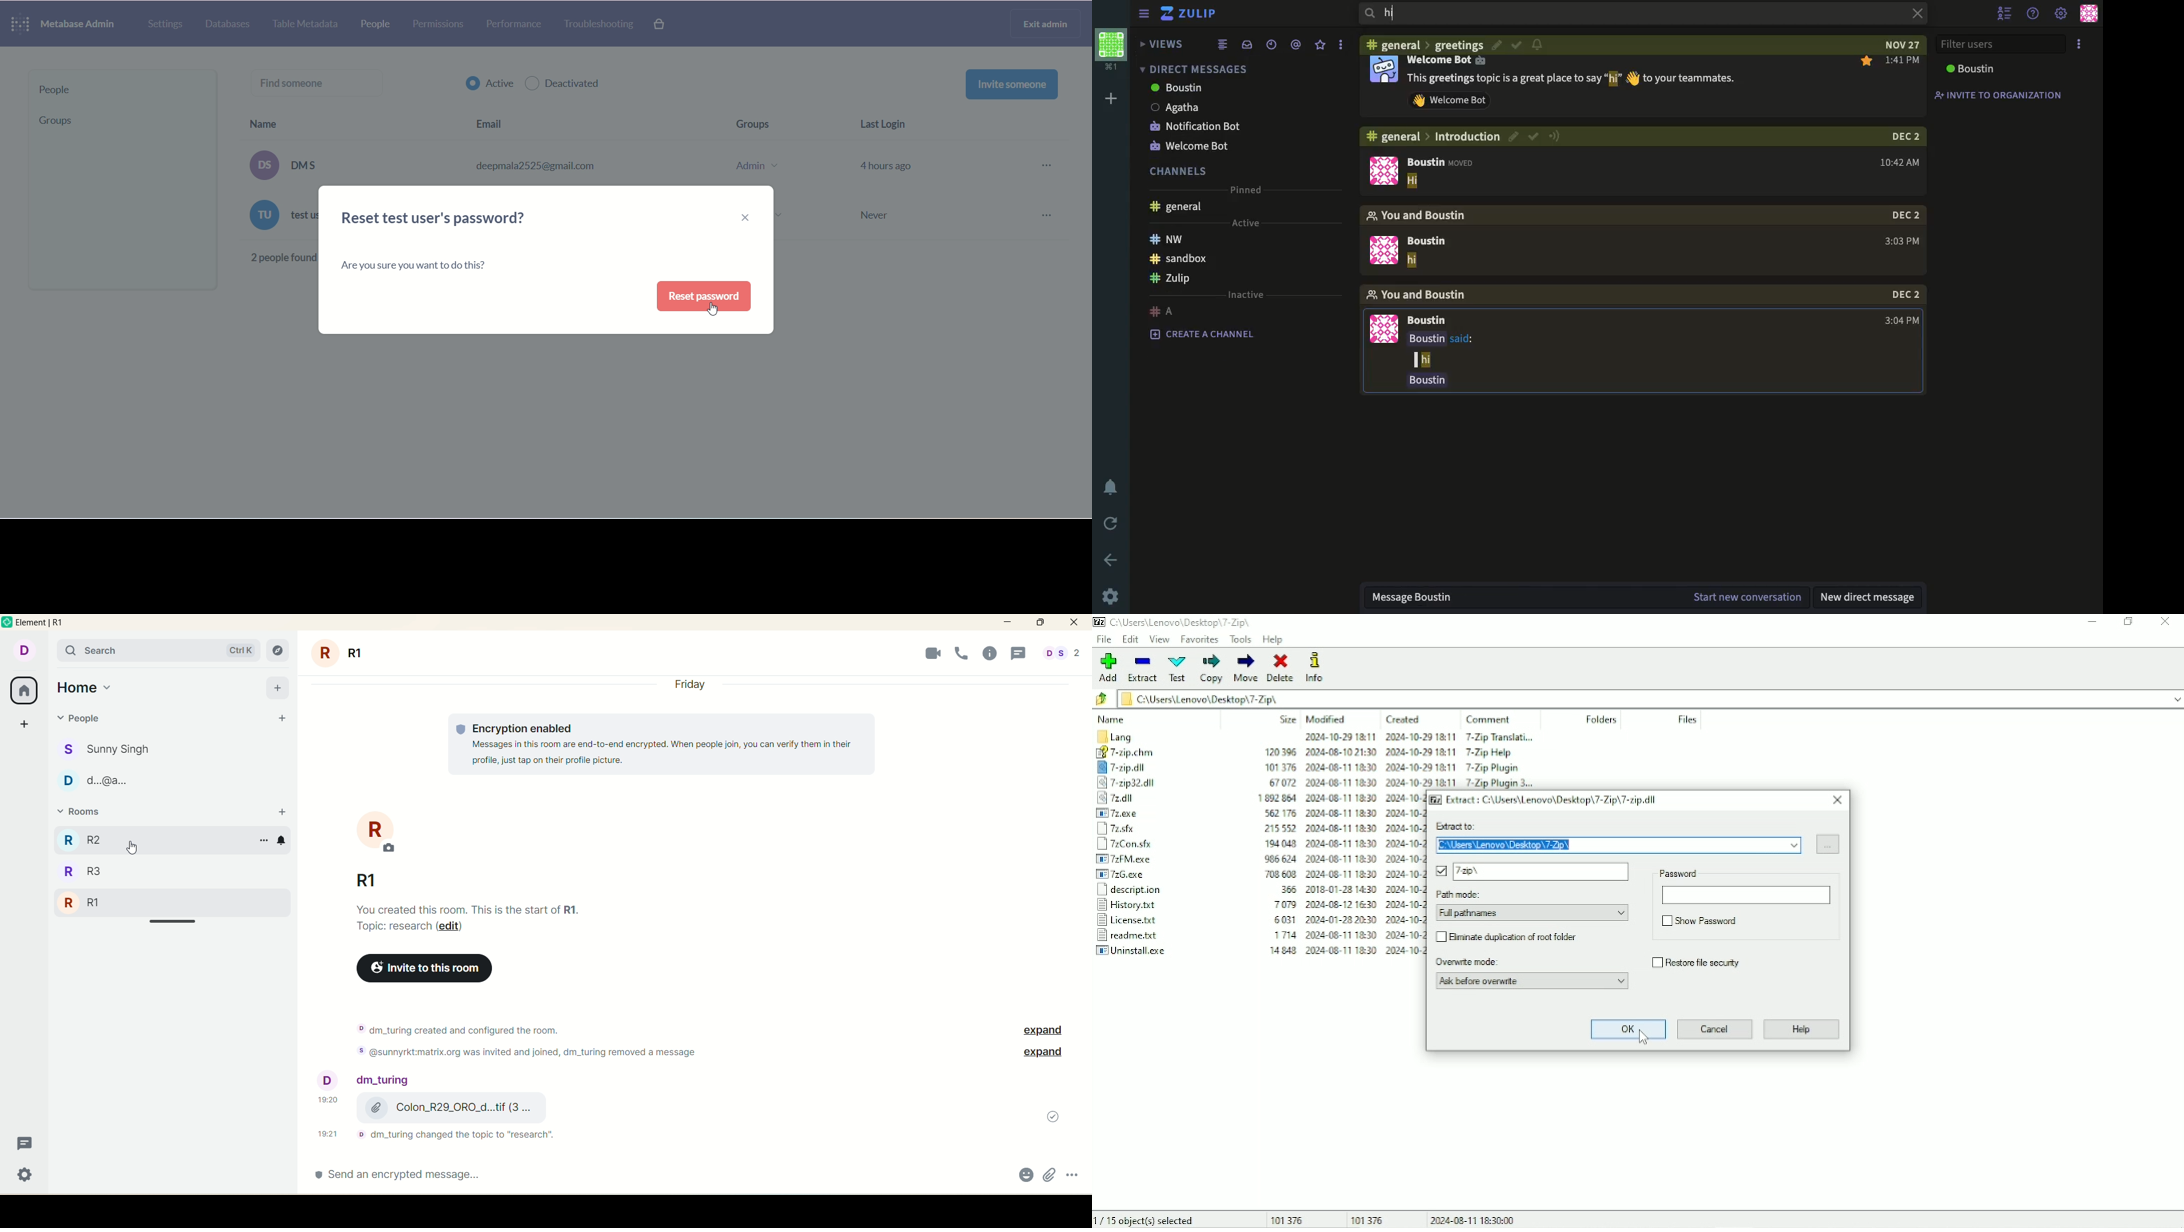  Describe the element at coordinates (1903, 136) in the screenshot. I see `DEC2` at that location.